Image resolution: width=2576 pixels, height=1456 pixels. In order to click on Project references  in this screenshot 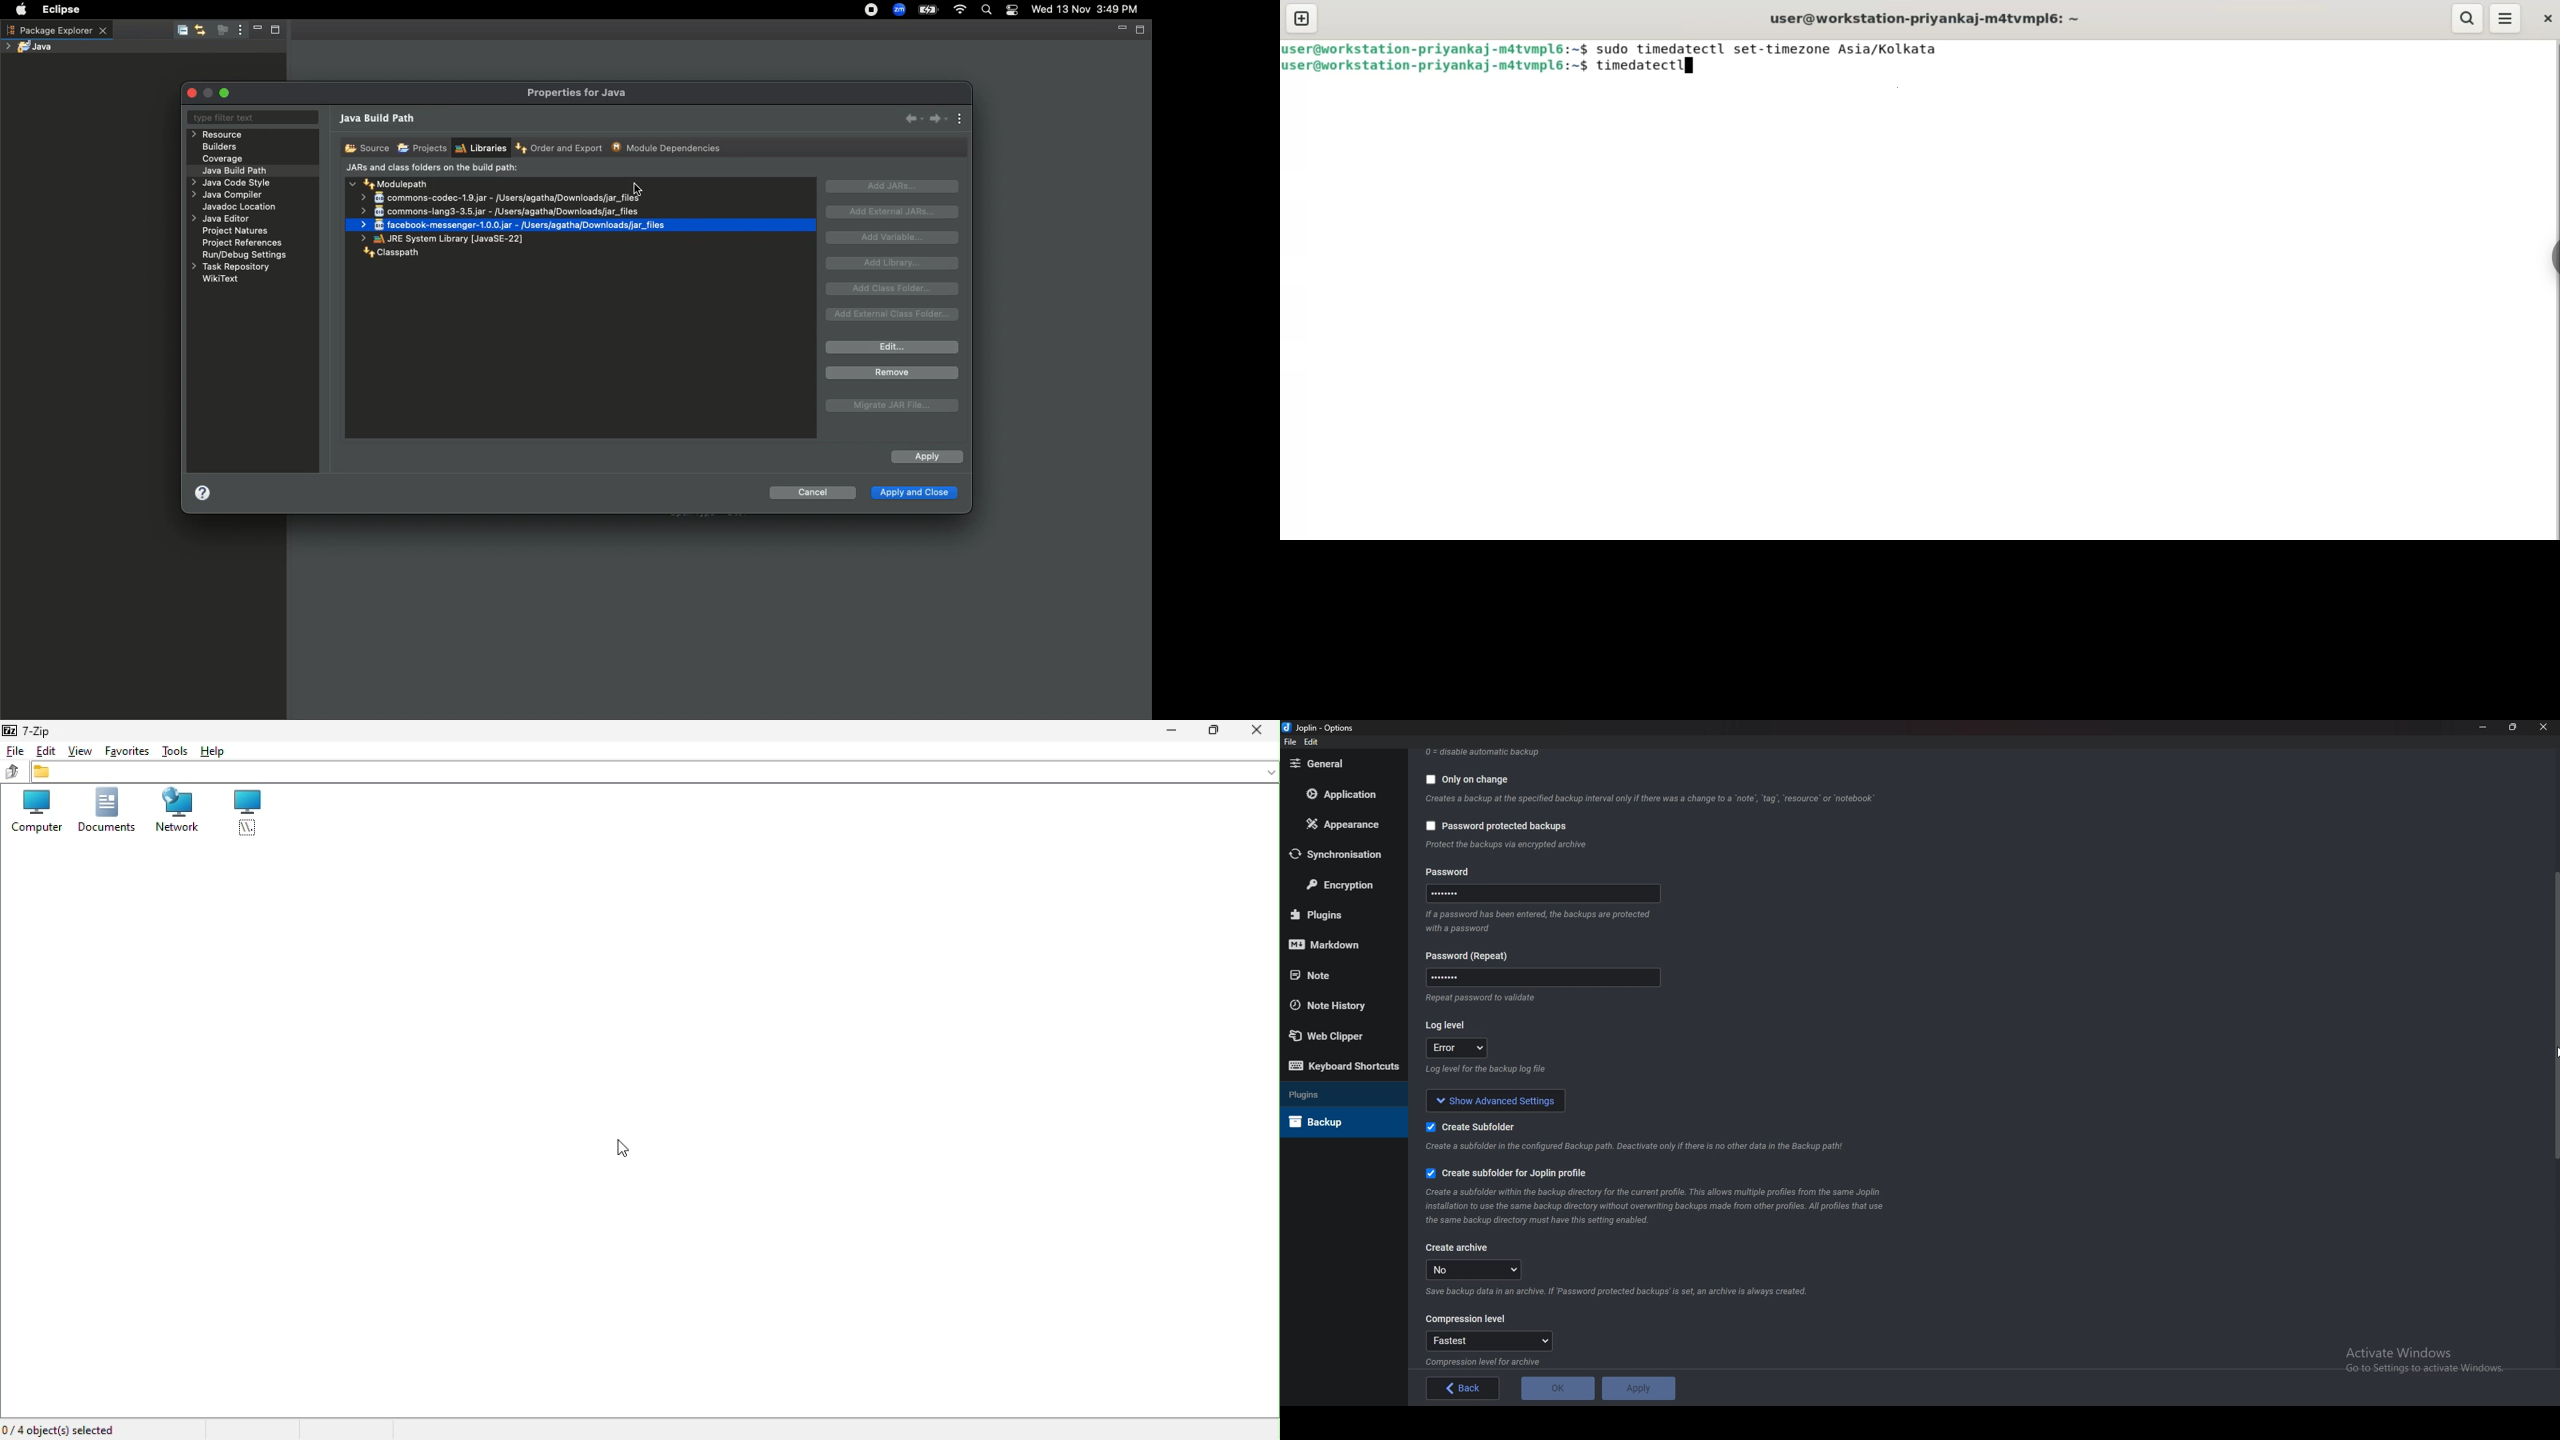, I will do `click(244, 243)`.